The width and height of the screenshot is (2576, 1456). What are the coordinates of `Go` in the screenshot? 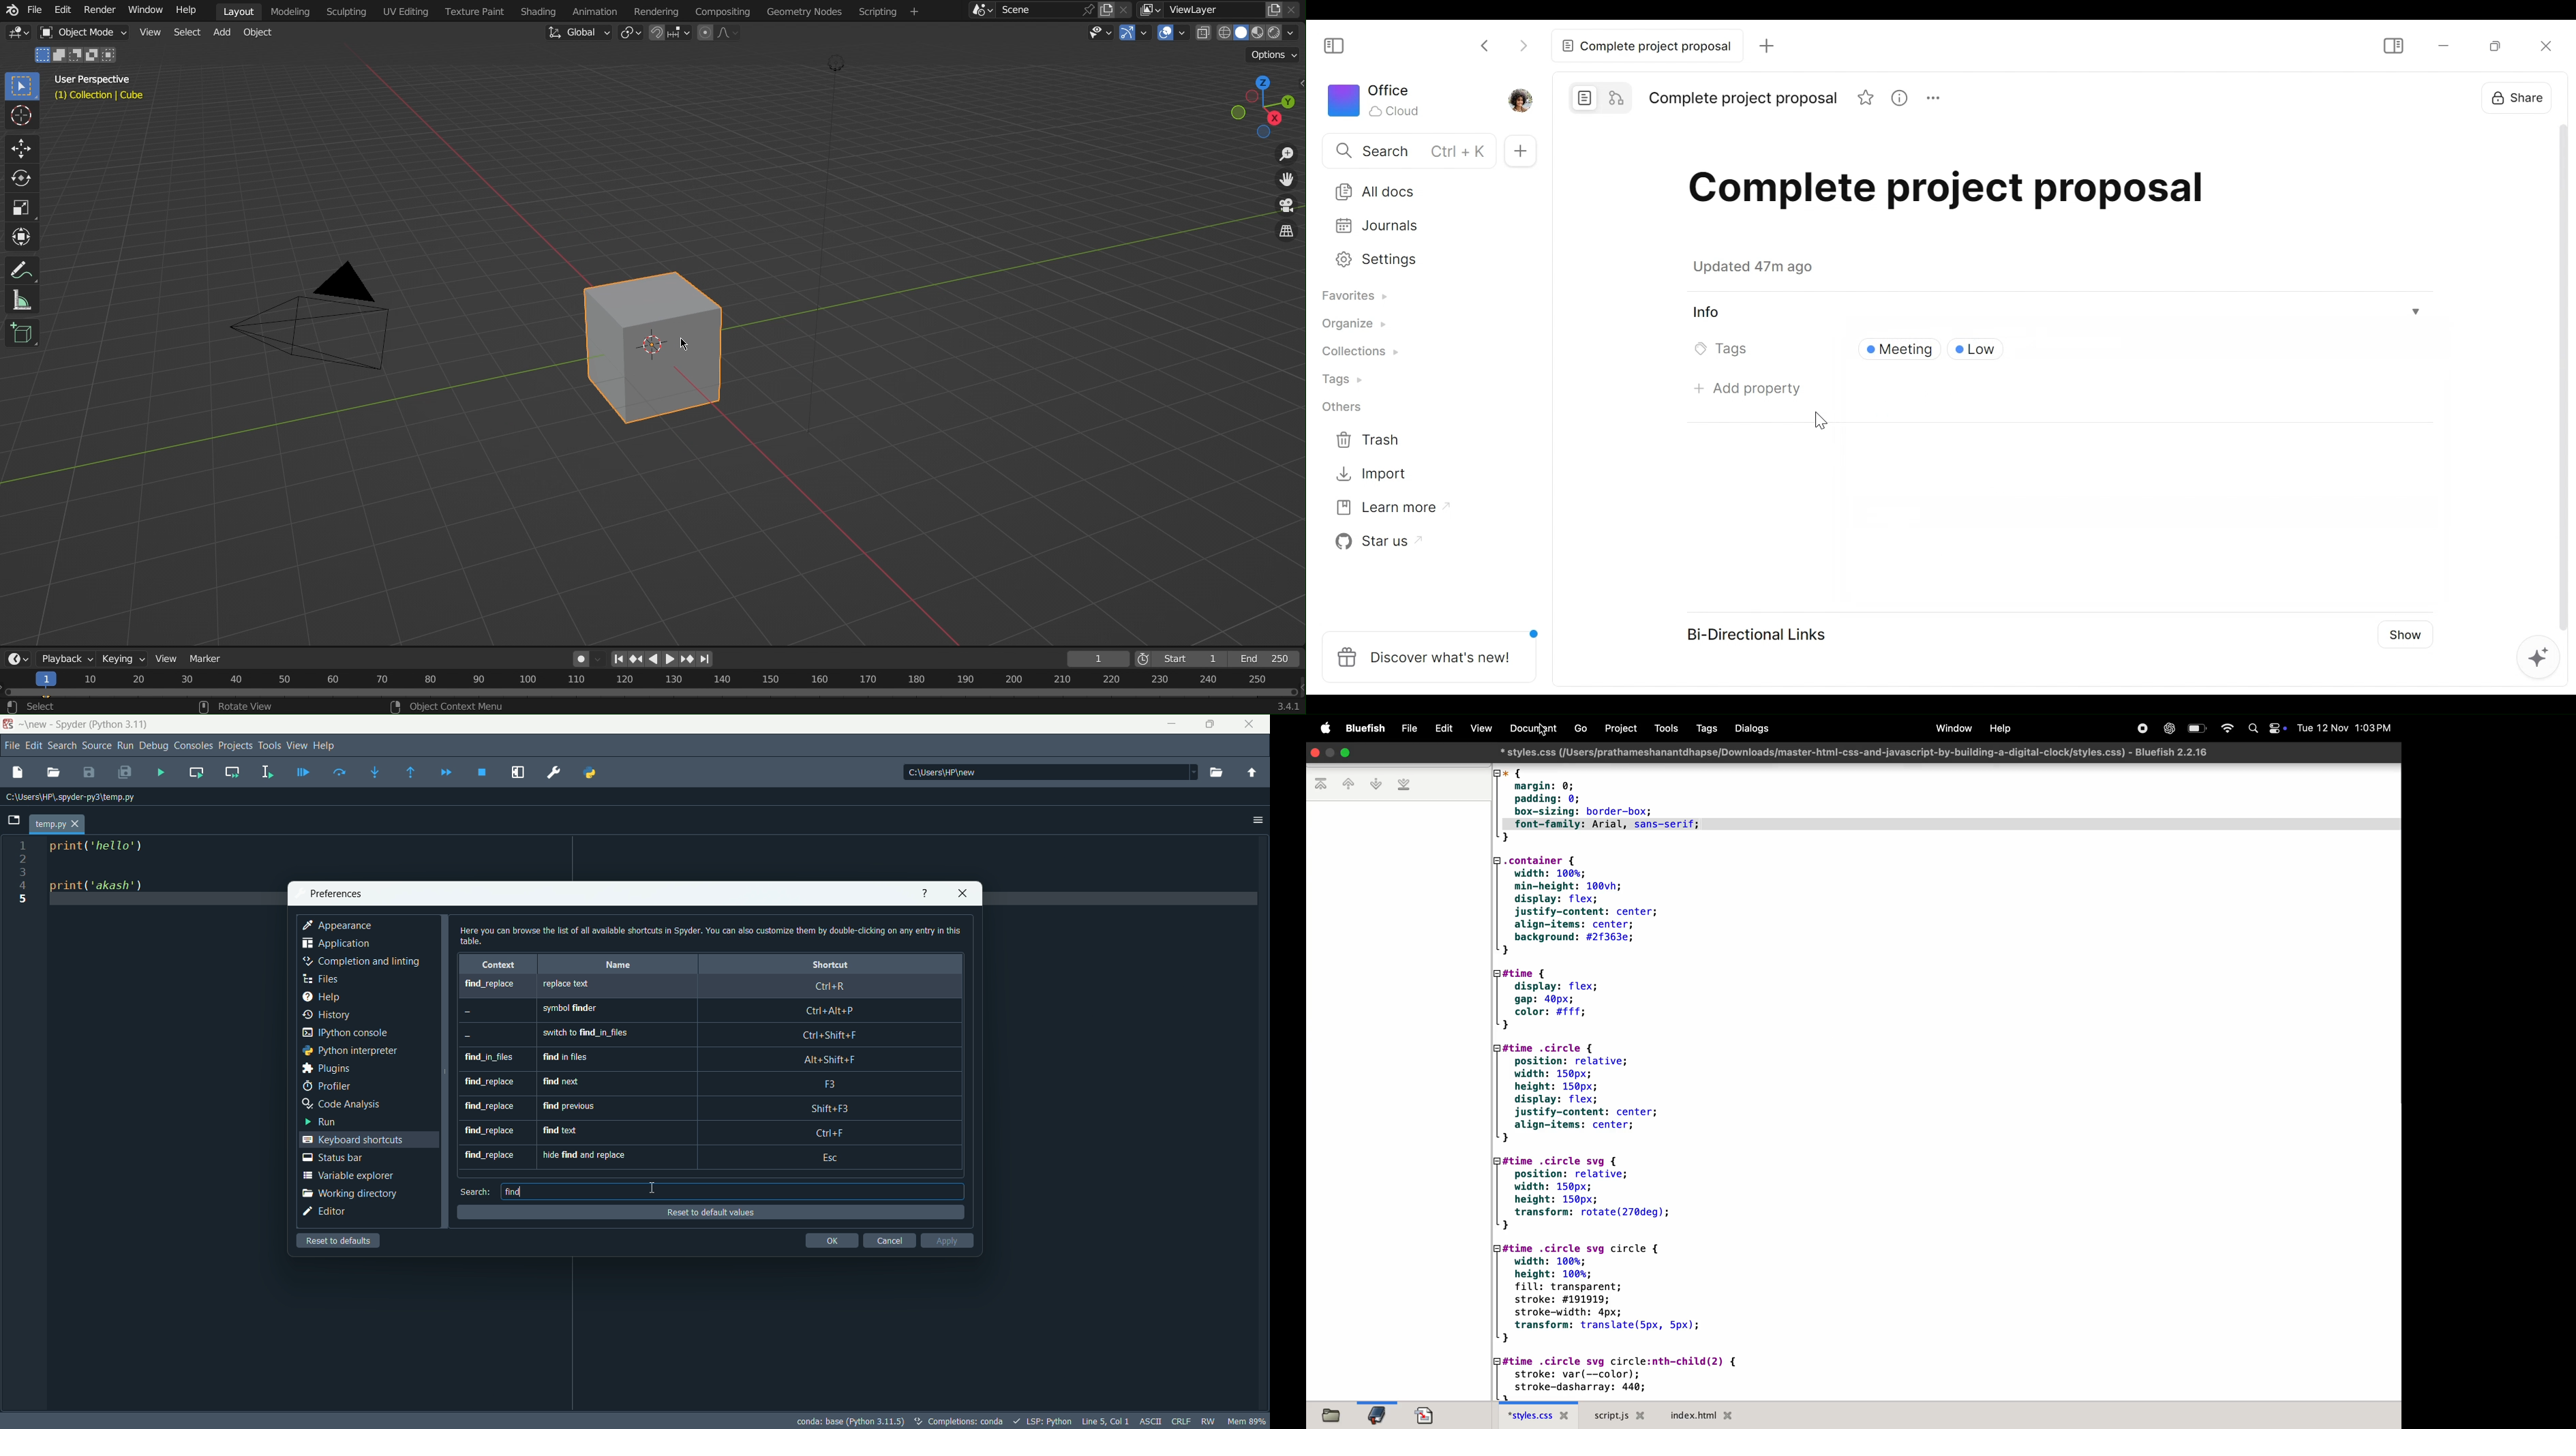 It's located at (1584, 728).